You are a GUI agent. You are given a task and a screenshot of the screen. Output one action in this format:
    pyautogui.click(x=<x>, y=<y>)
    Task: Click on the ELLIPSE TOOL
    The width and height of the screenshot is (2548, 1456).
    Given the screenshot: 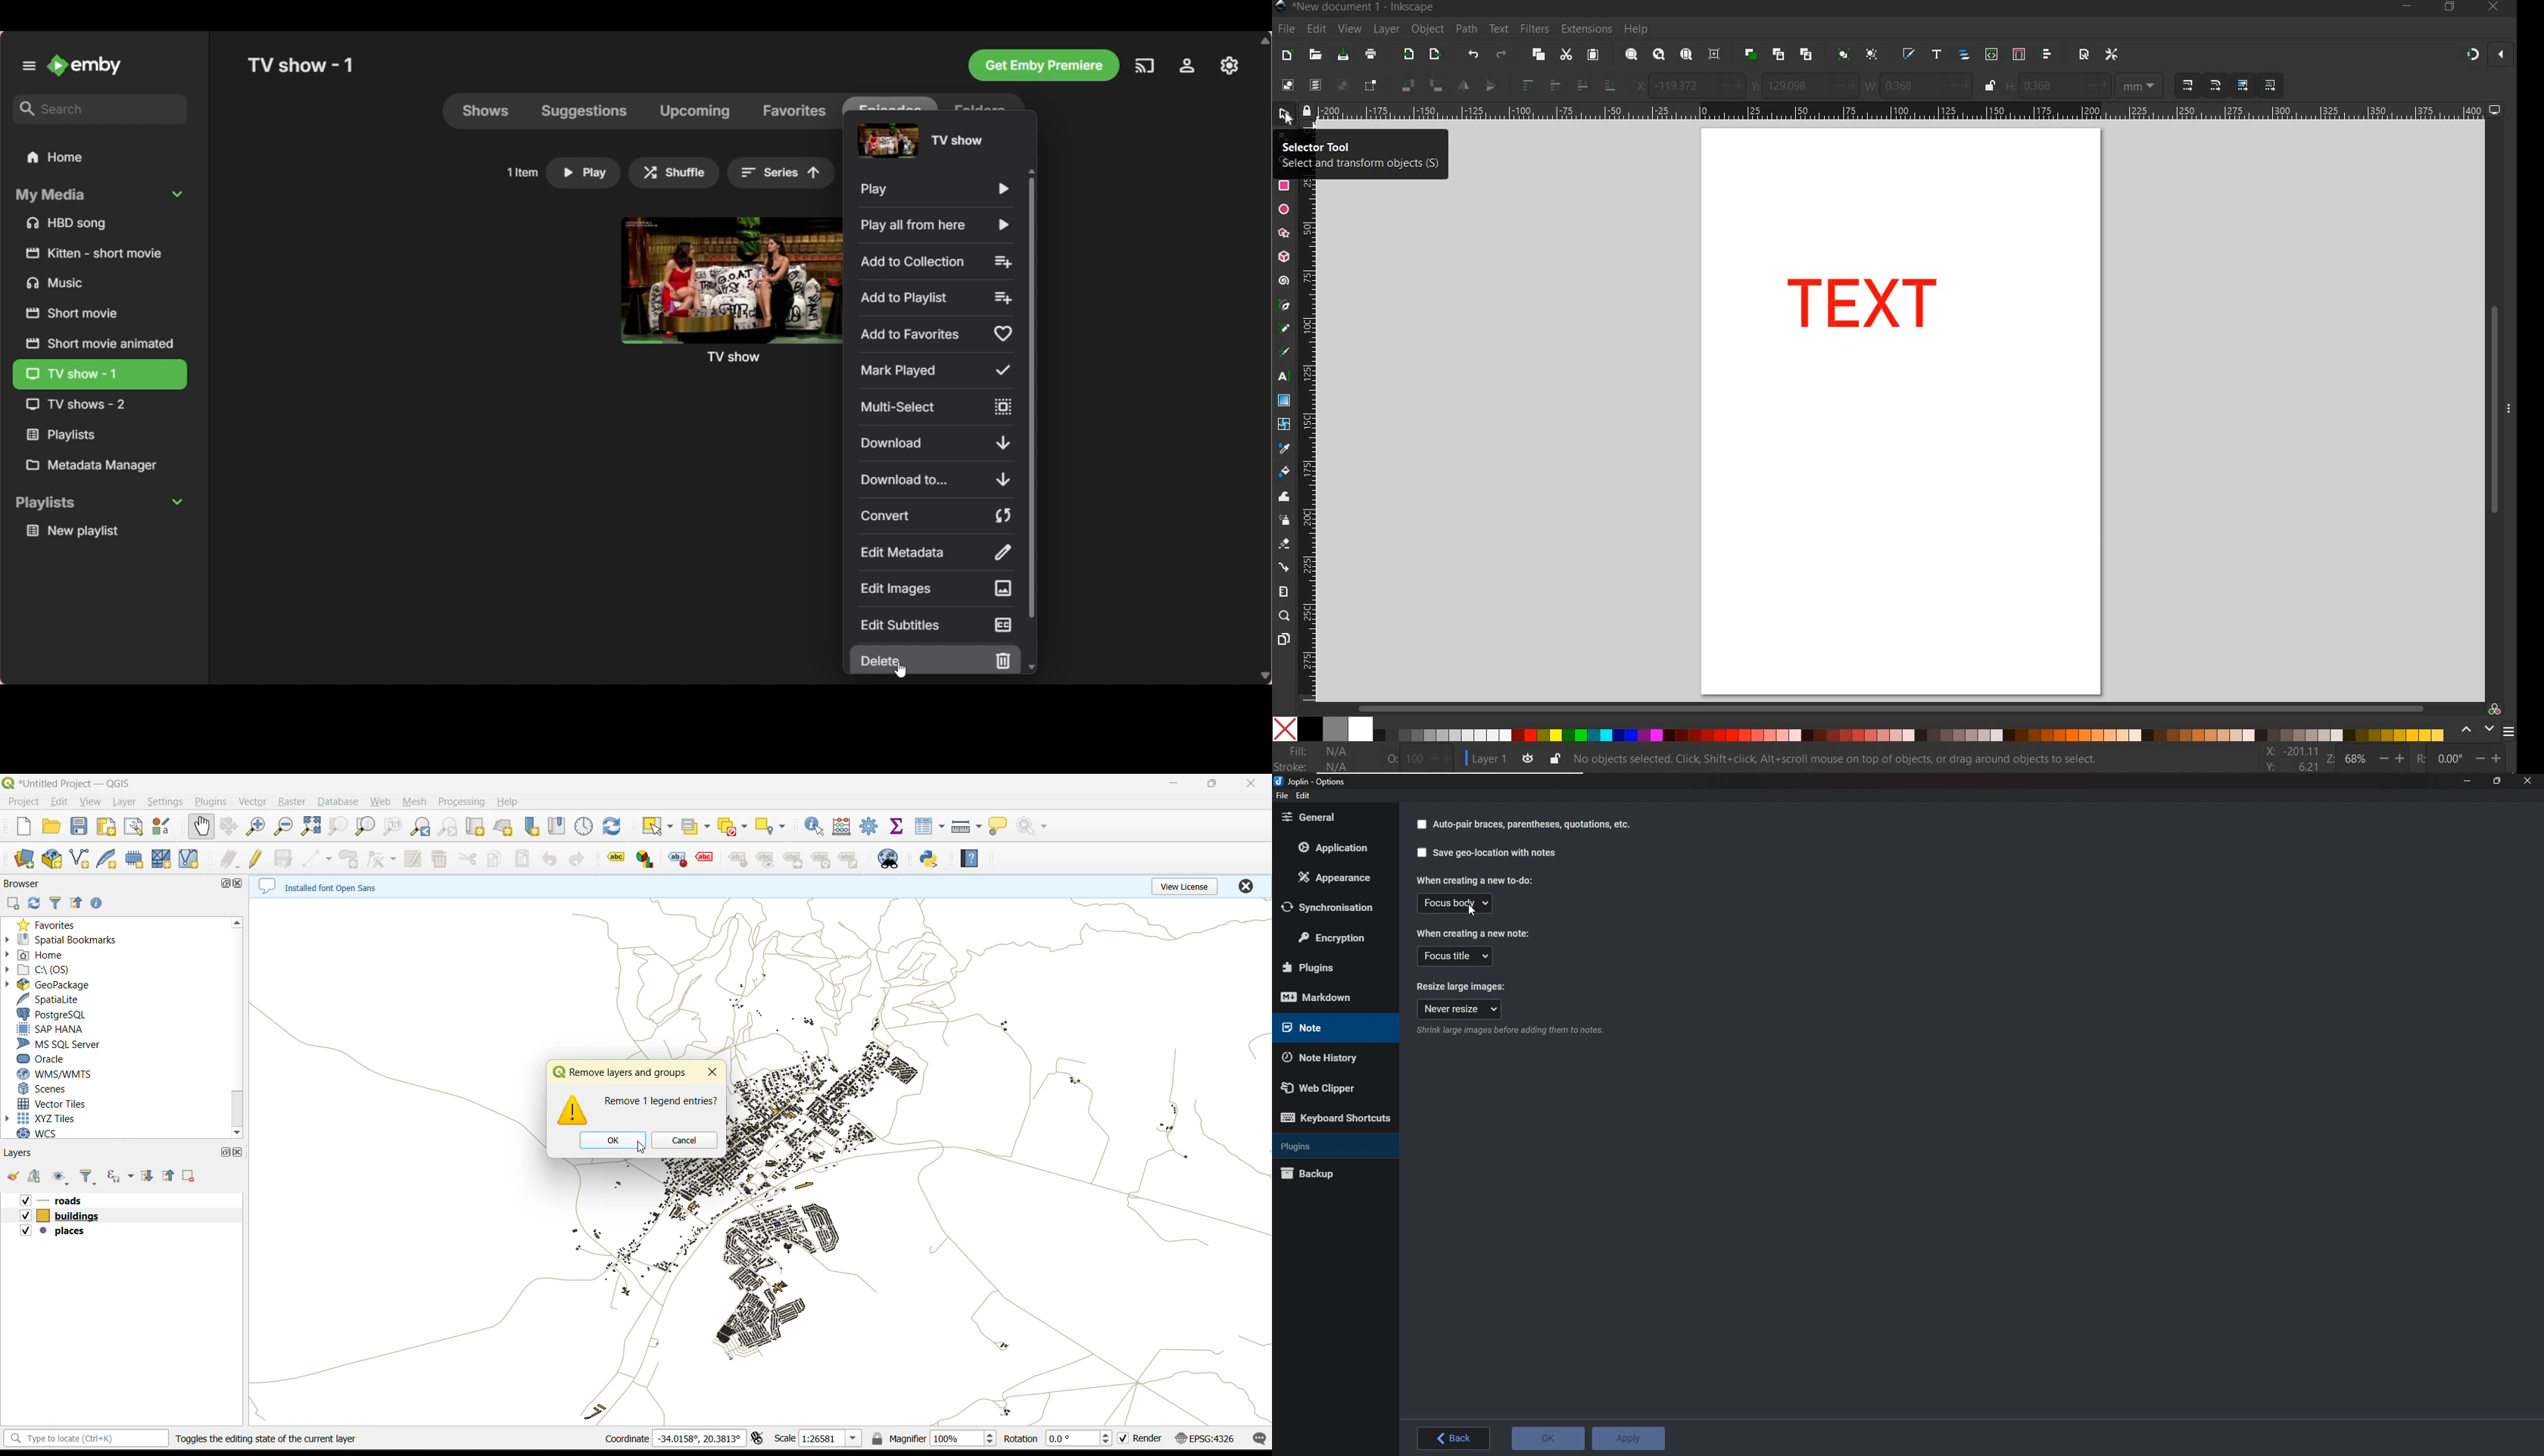 What is the action you would take?
    pyautogui.click(x=1285, y=210)
    